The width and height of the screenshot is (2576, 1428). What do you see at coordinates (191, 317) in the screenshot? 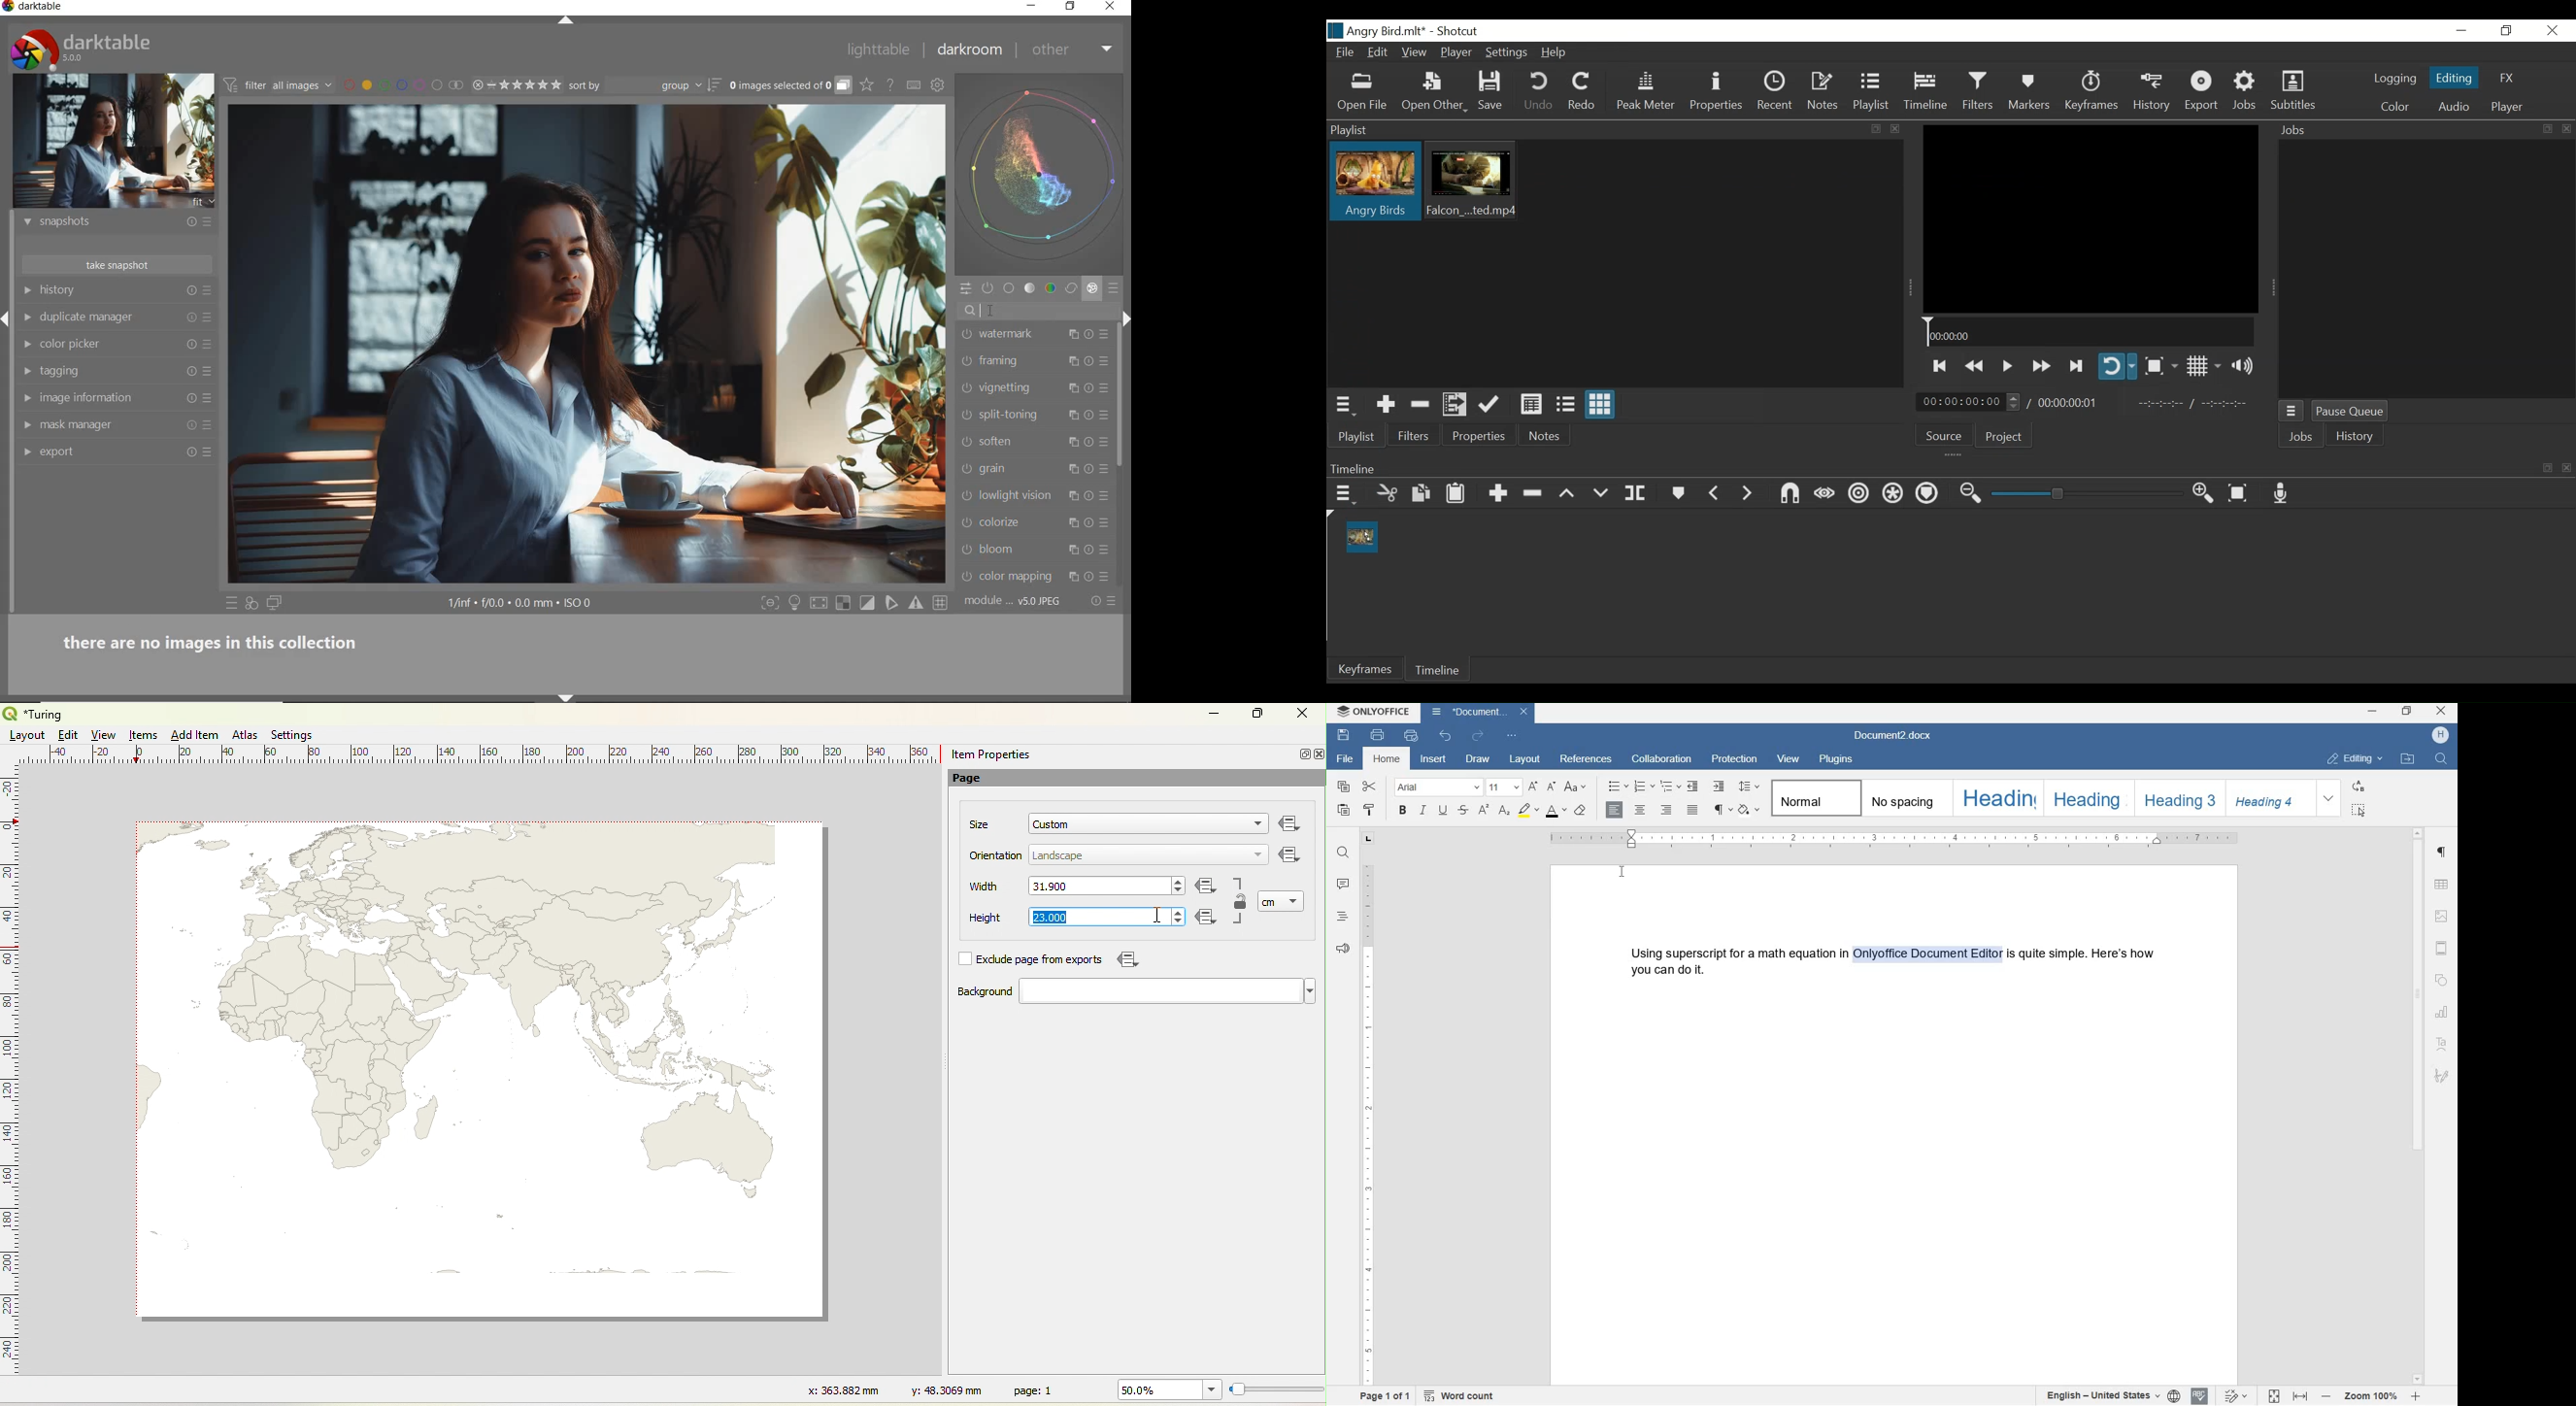
I see `reset` at bounding box center [191, 317].